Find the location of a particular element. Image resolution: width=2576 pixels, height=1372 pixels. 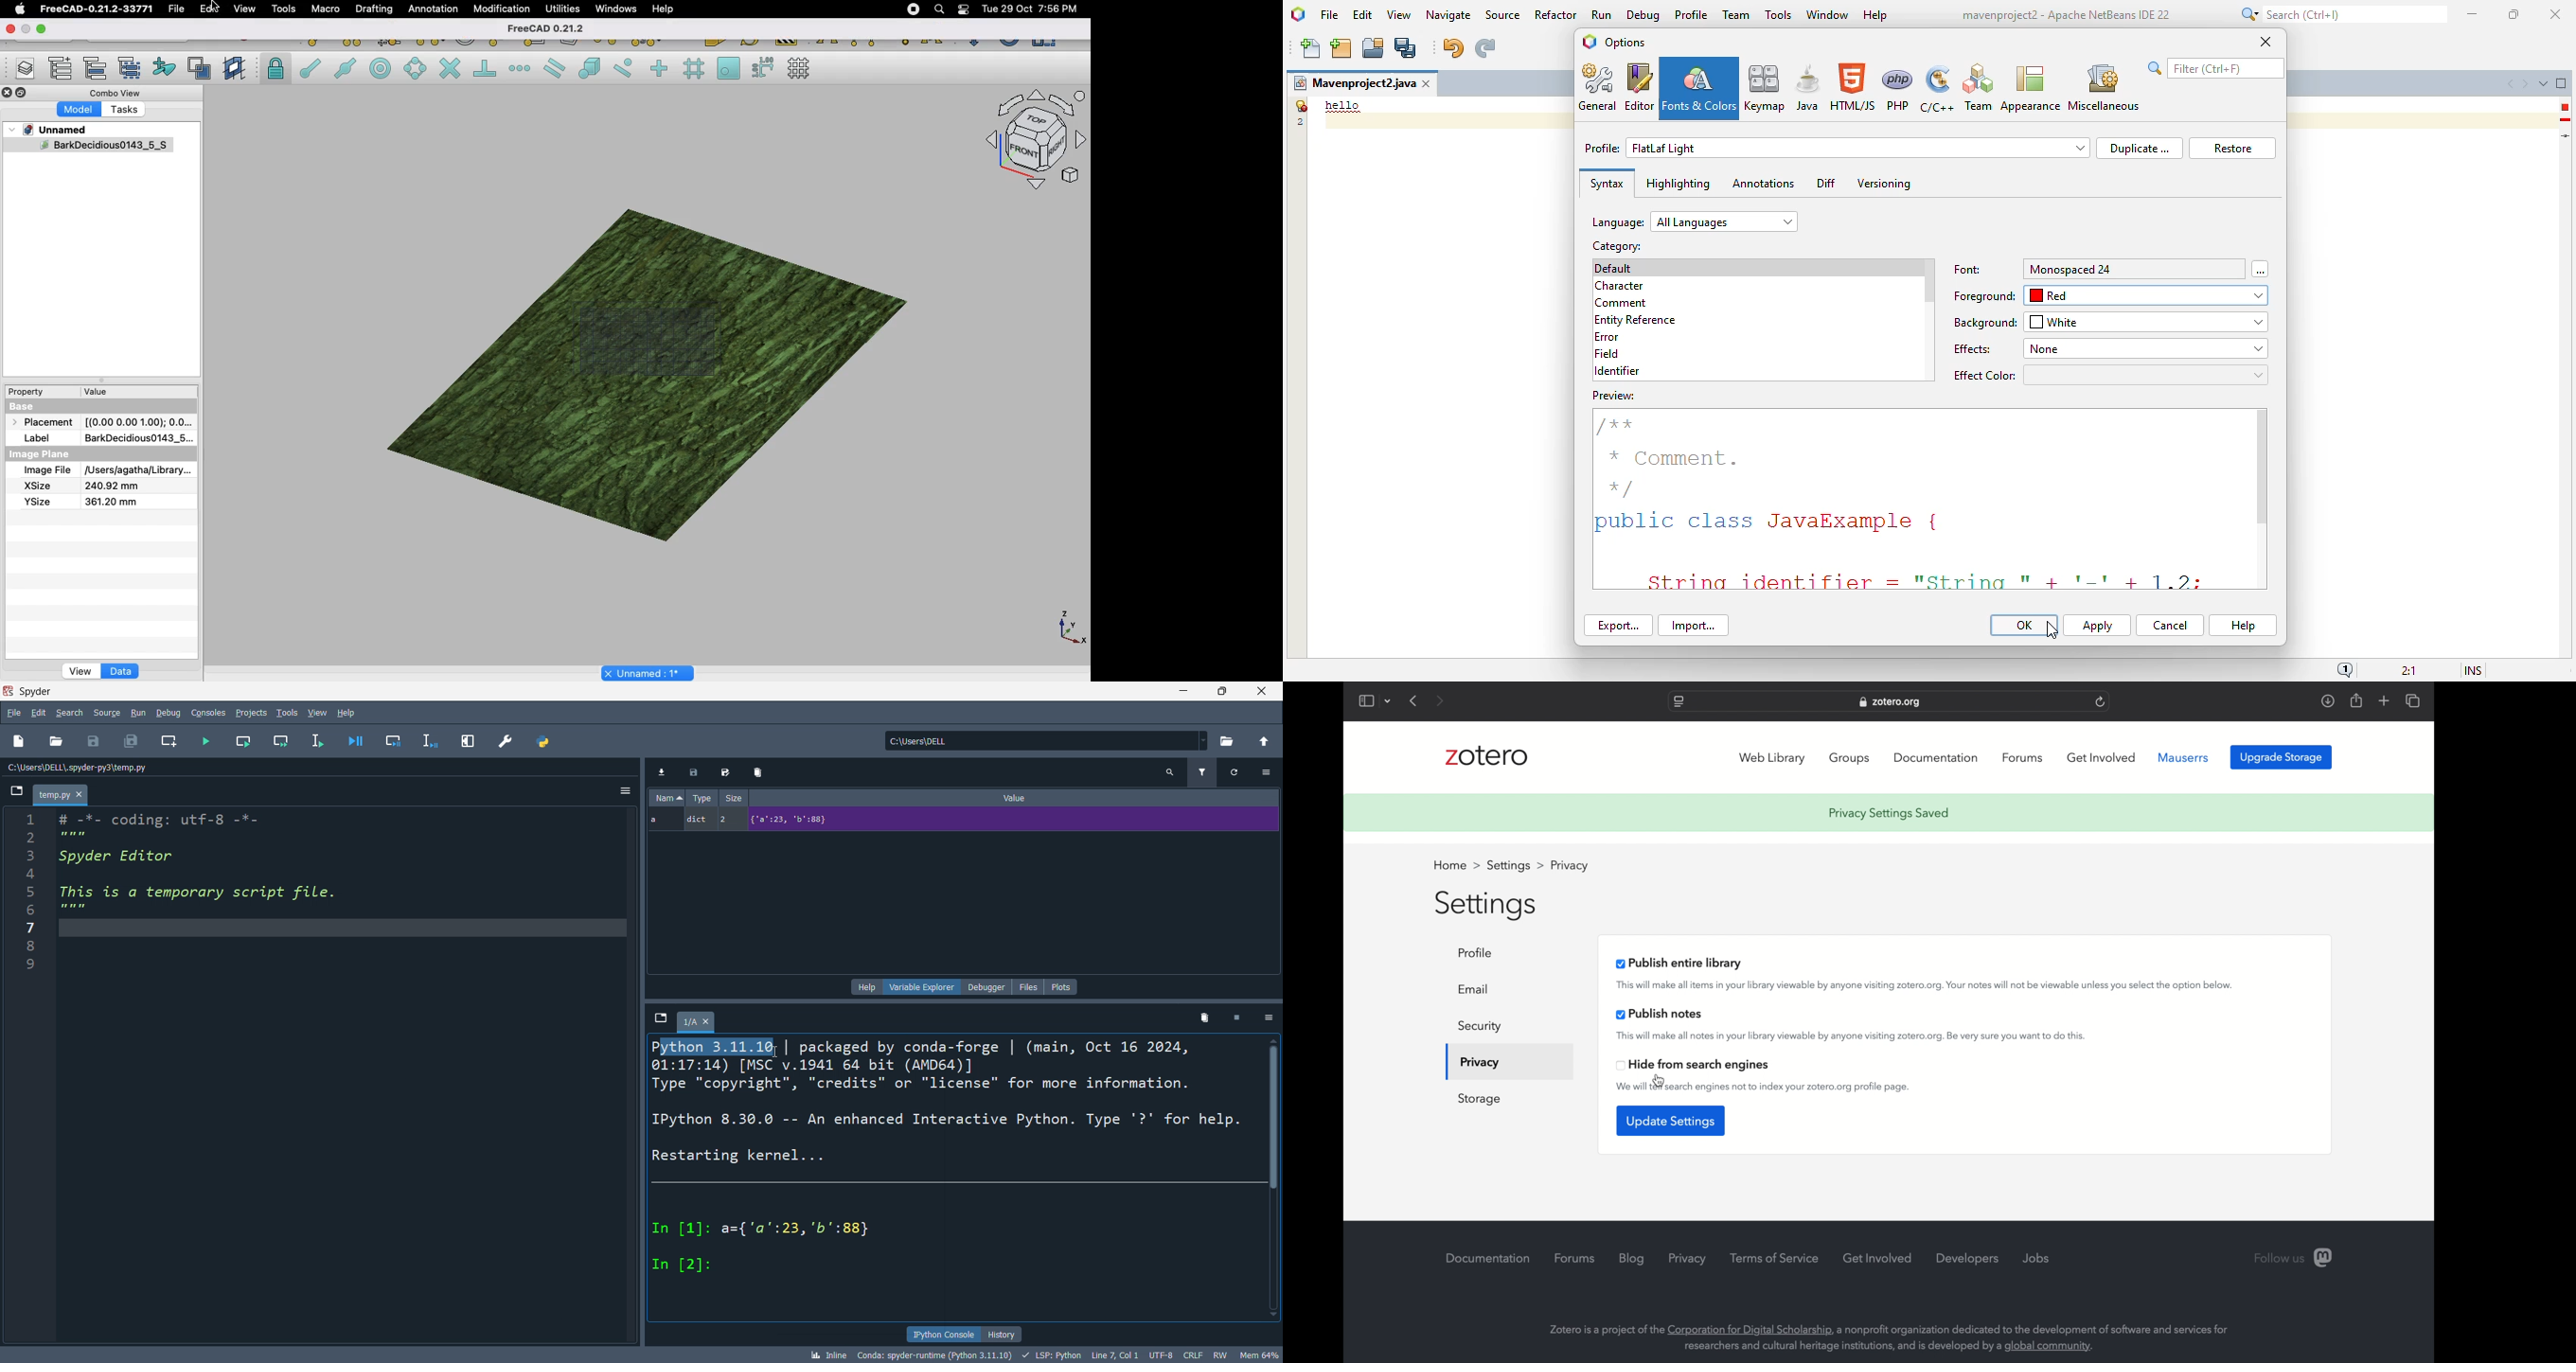

Snap near is located at coordinates (627, 68).